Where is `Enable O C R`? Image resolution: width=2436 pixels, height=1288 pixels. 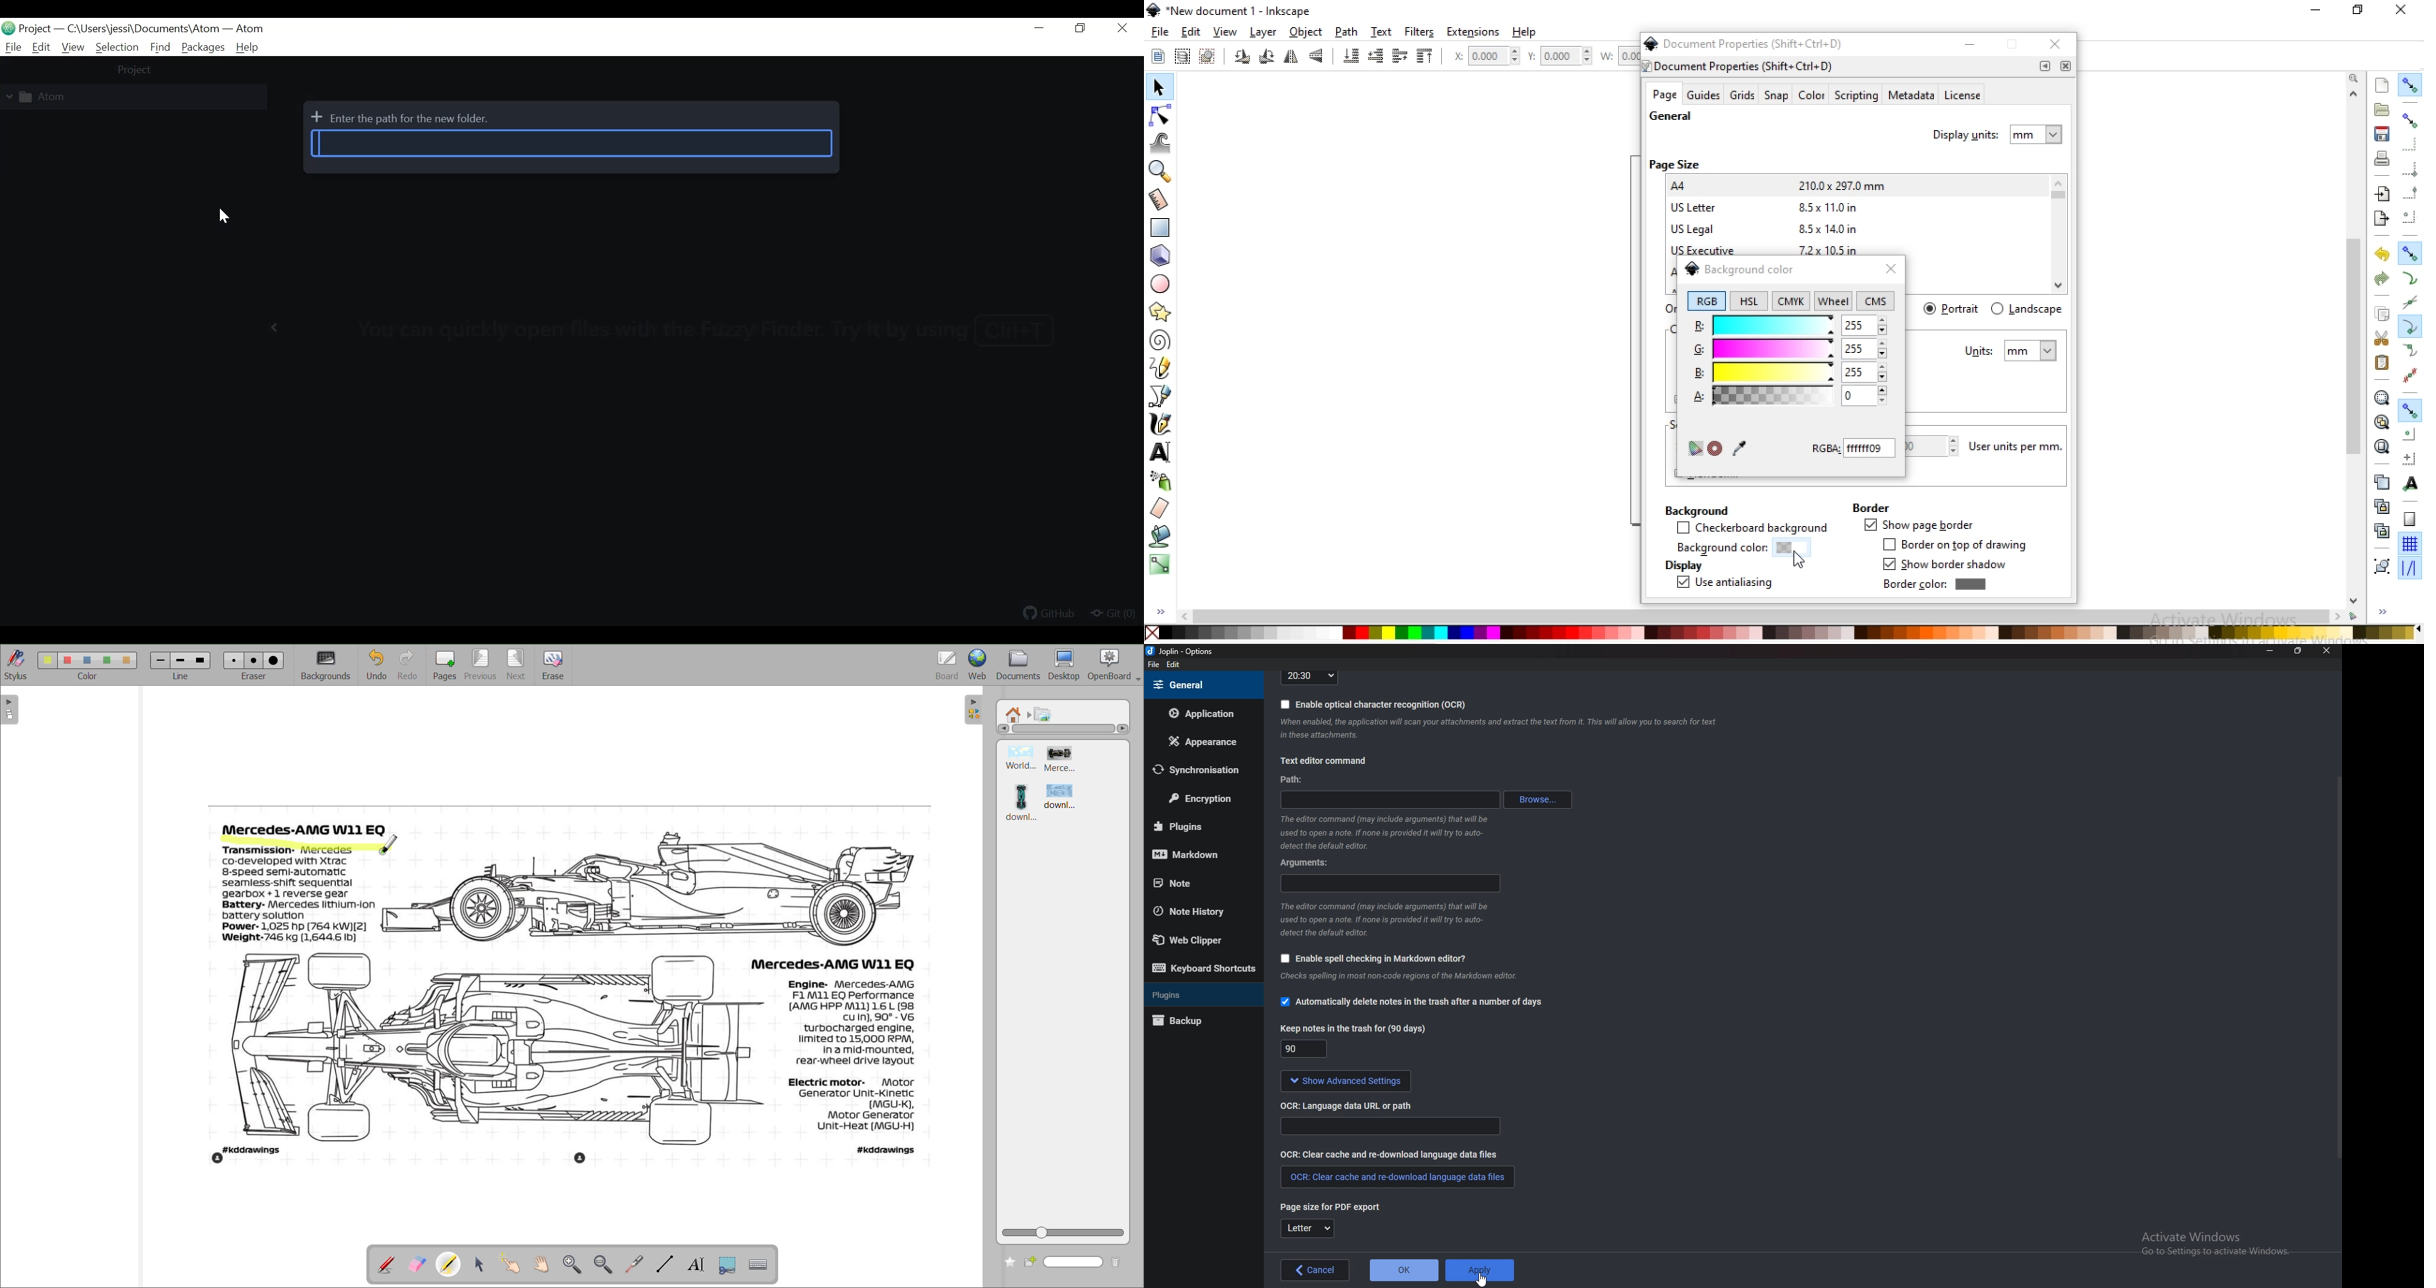 Enable O C R is located at coordinates (1374, 704).